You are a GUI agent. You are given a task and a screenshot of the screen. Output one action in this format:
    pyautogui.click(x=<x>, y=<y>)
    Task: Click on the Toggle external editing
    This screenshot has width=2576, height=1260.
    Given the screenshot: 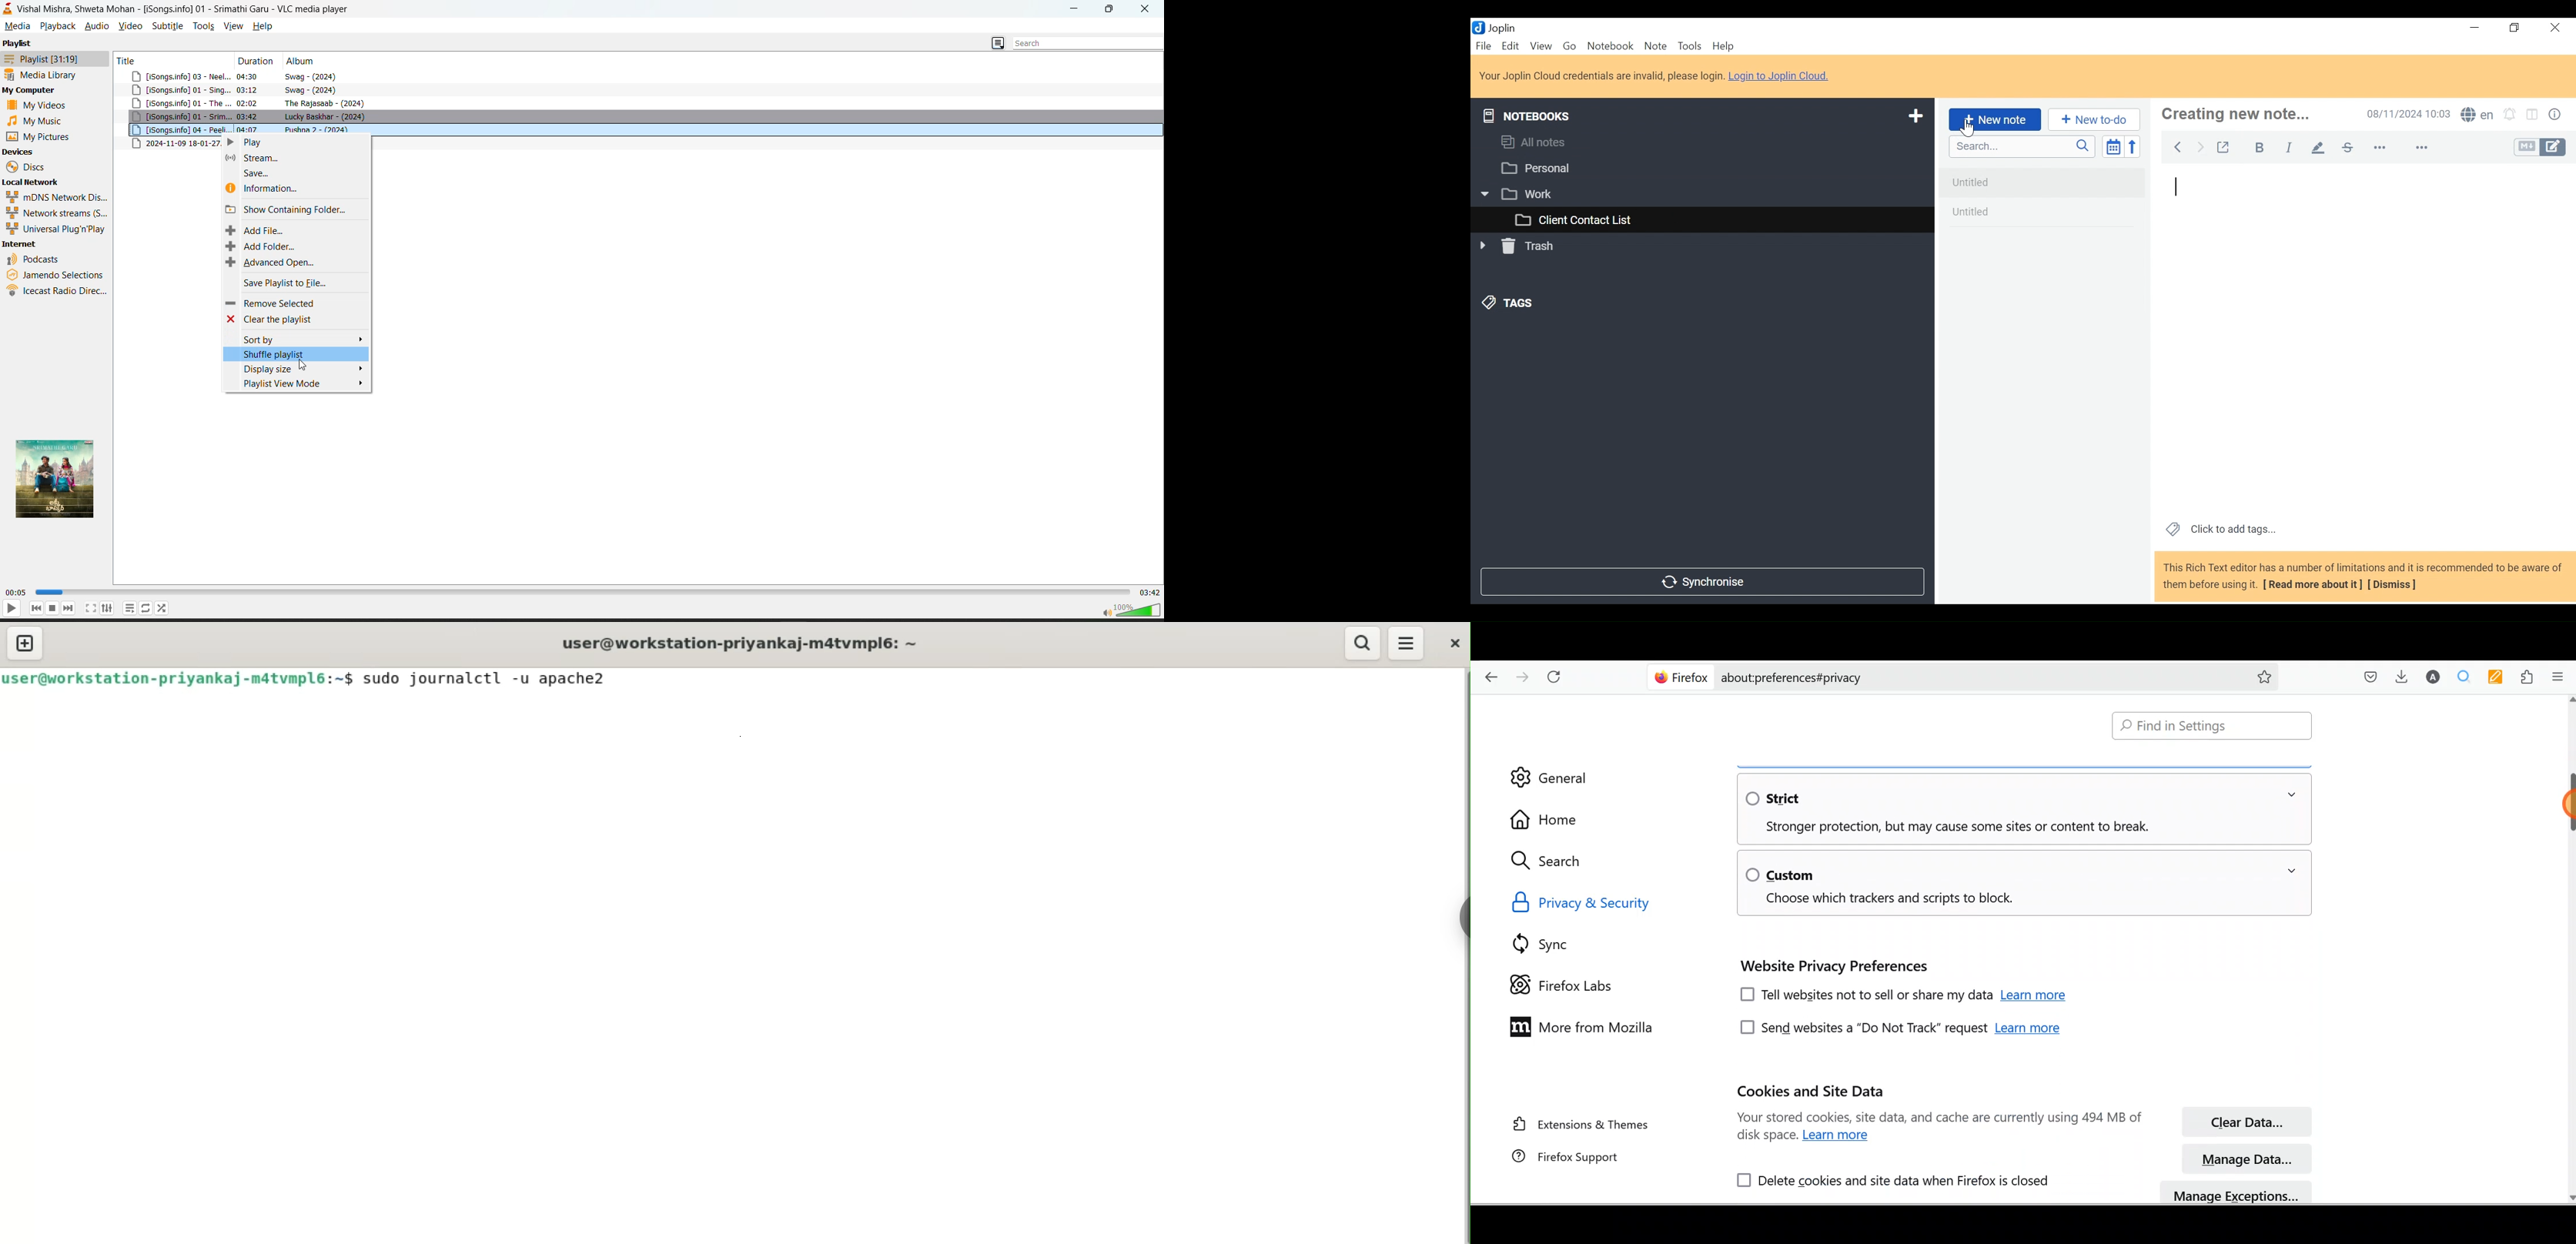 What is the action you would take?
    pyautogui.click(x=2226, y=147)
    